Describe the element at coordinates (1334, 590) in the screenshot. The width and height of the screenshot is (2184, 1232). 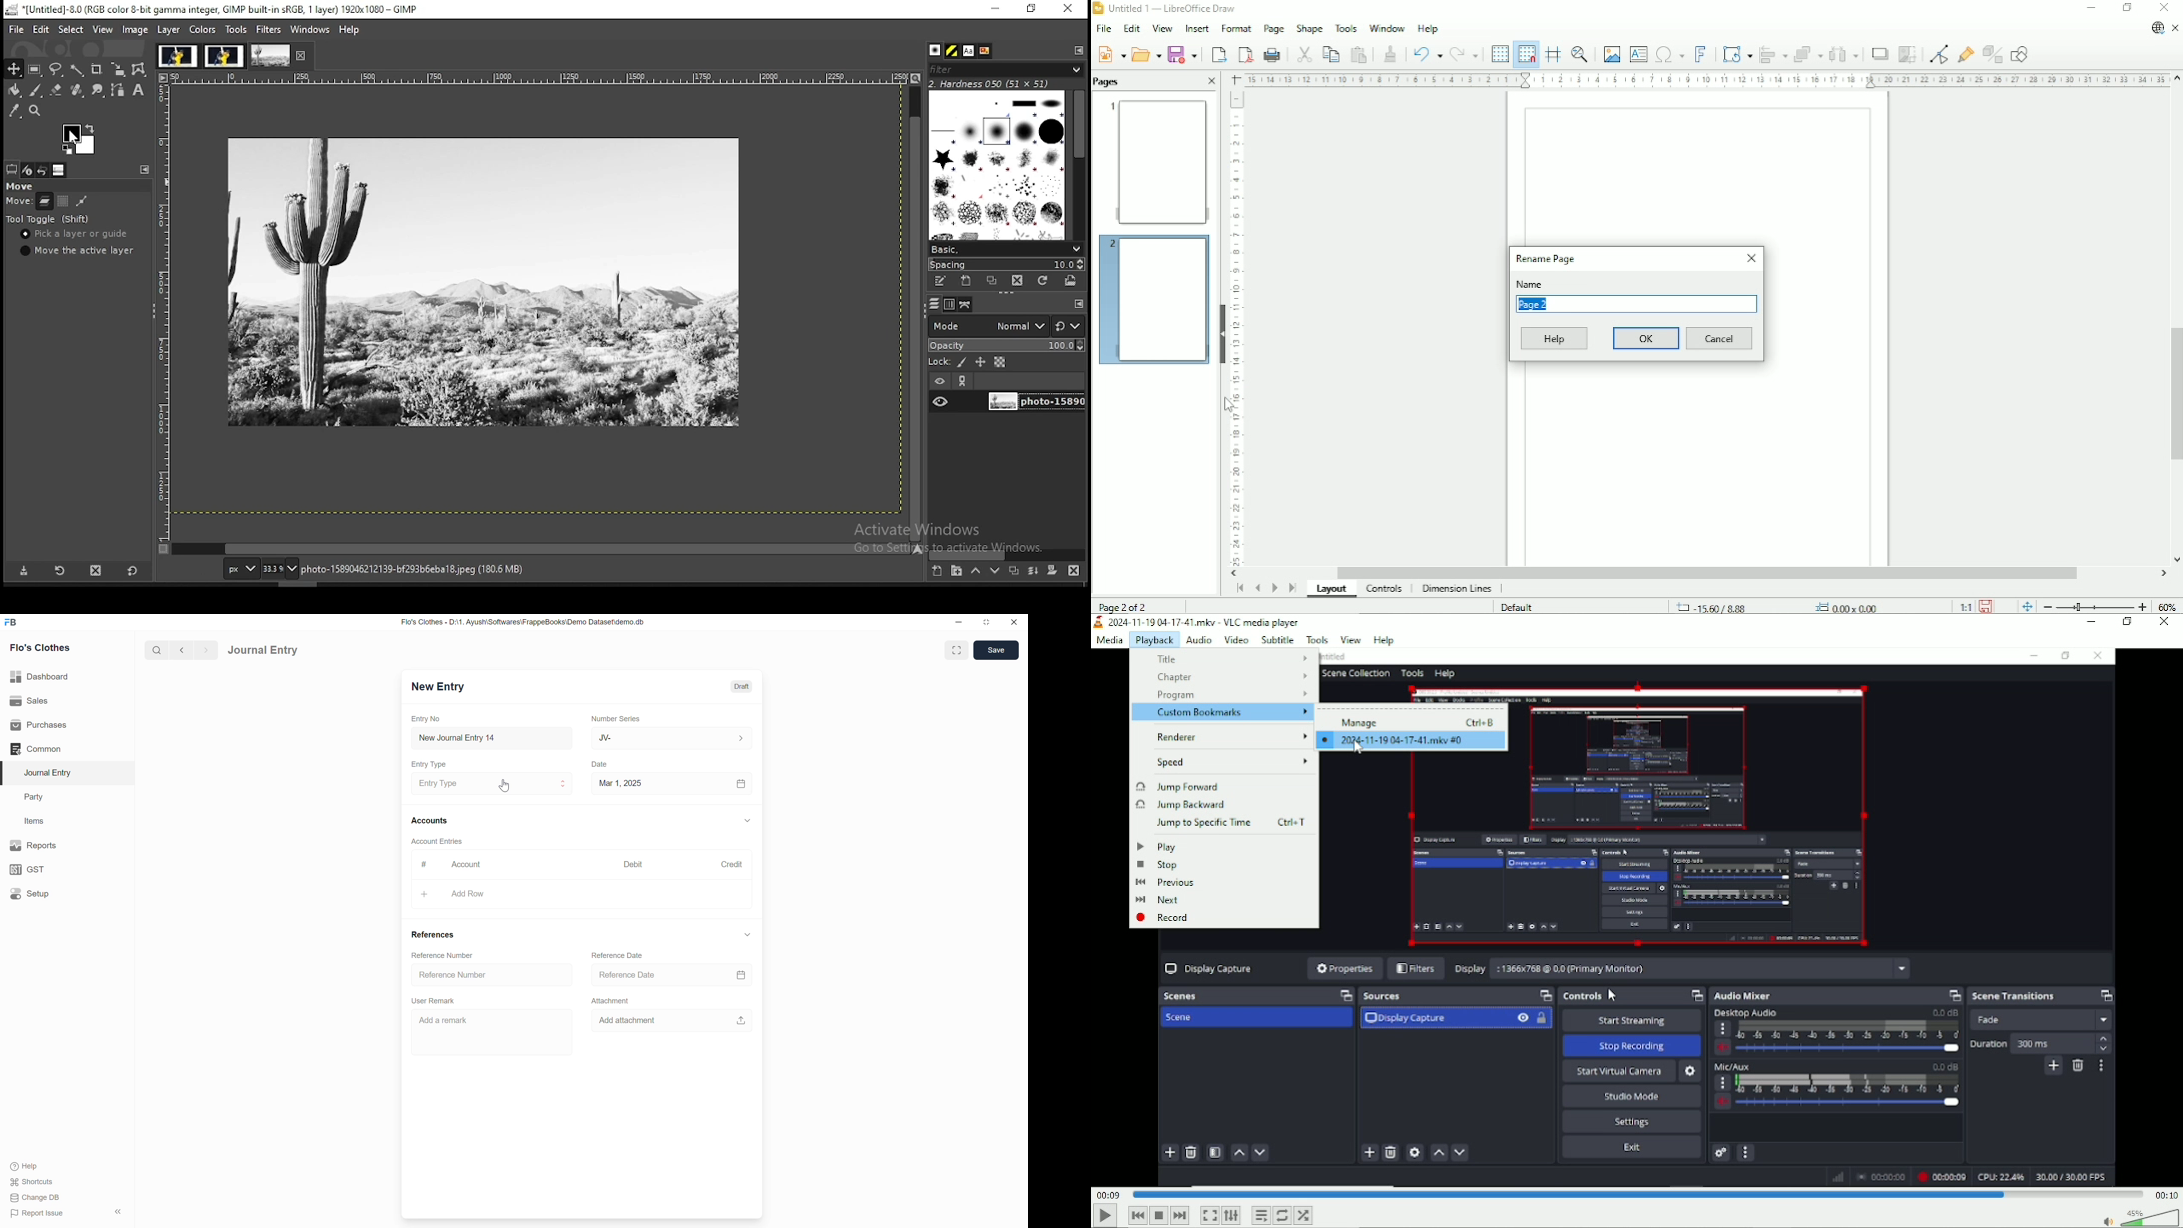
I see `Layout` at that location.